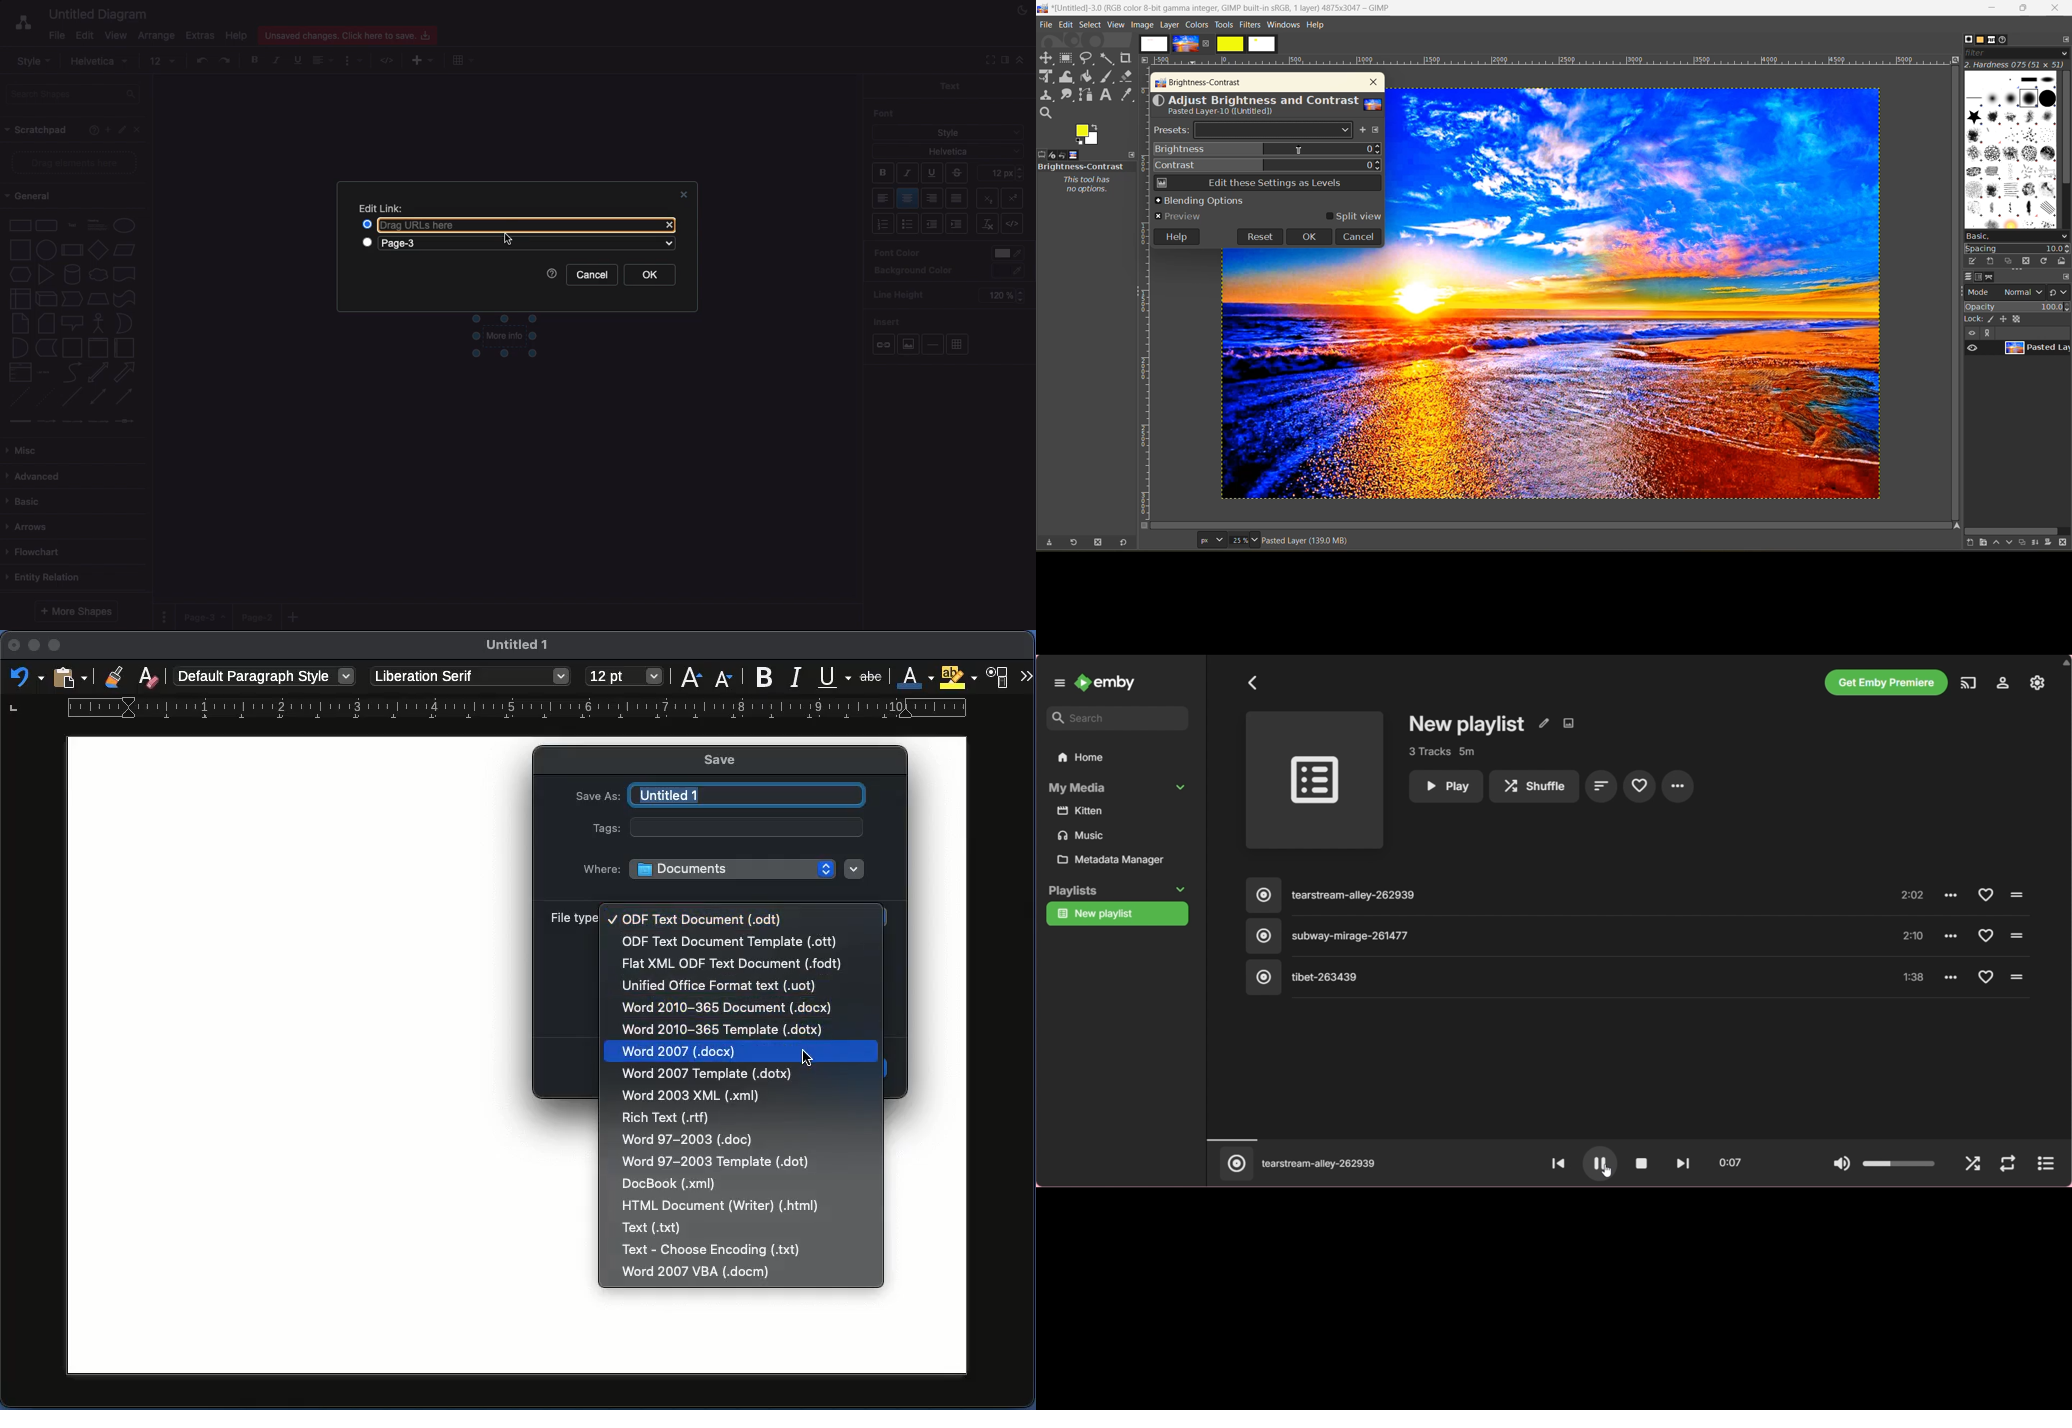 The width and height of the screenshot is (2072, 1428). Describe the element at coordinates (29, 528) in the screenshot. I see `Arrows` at that location.